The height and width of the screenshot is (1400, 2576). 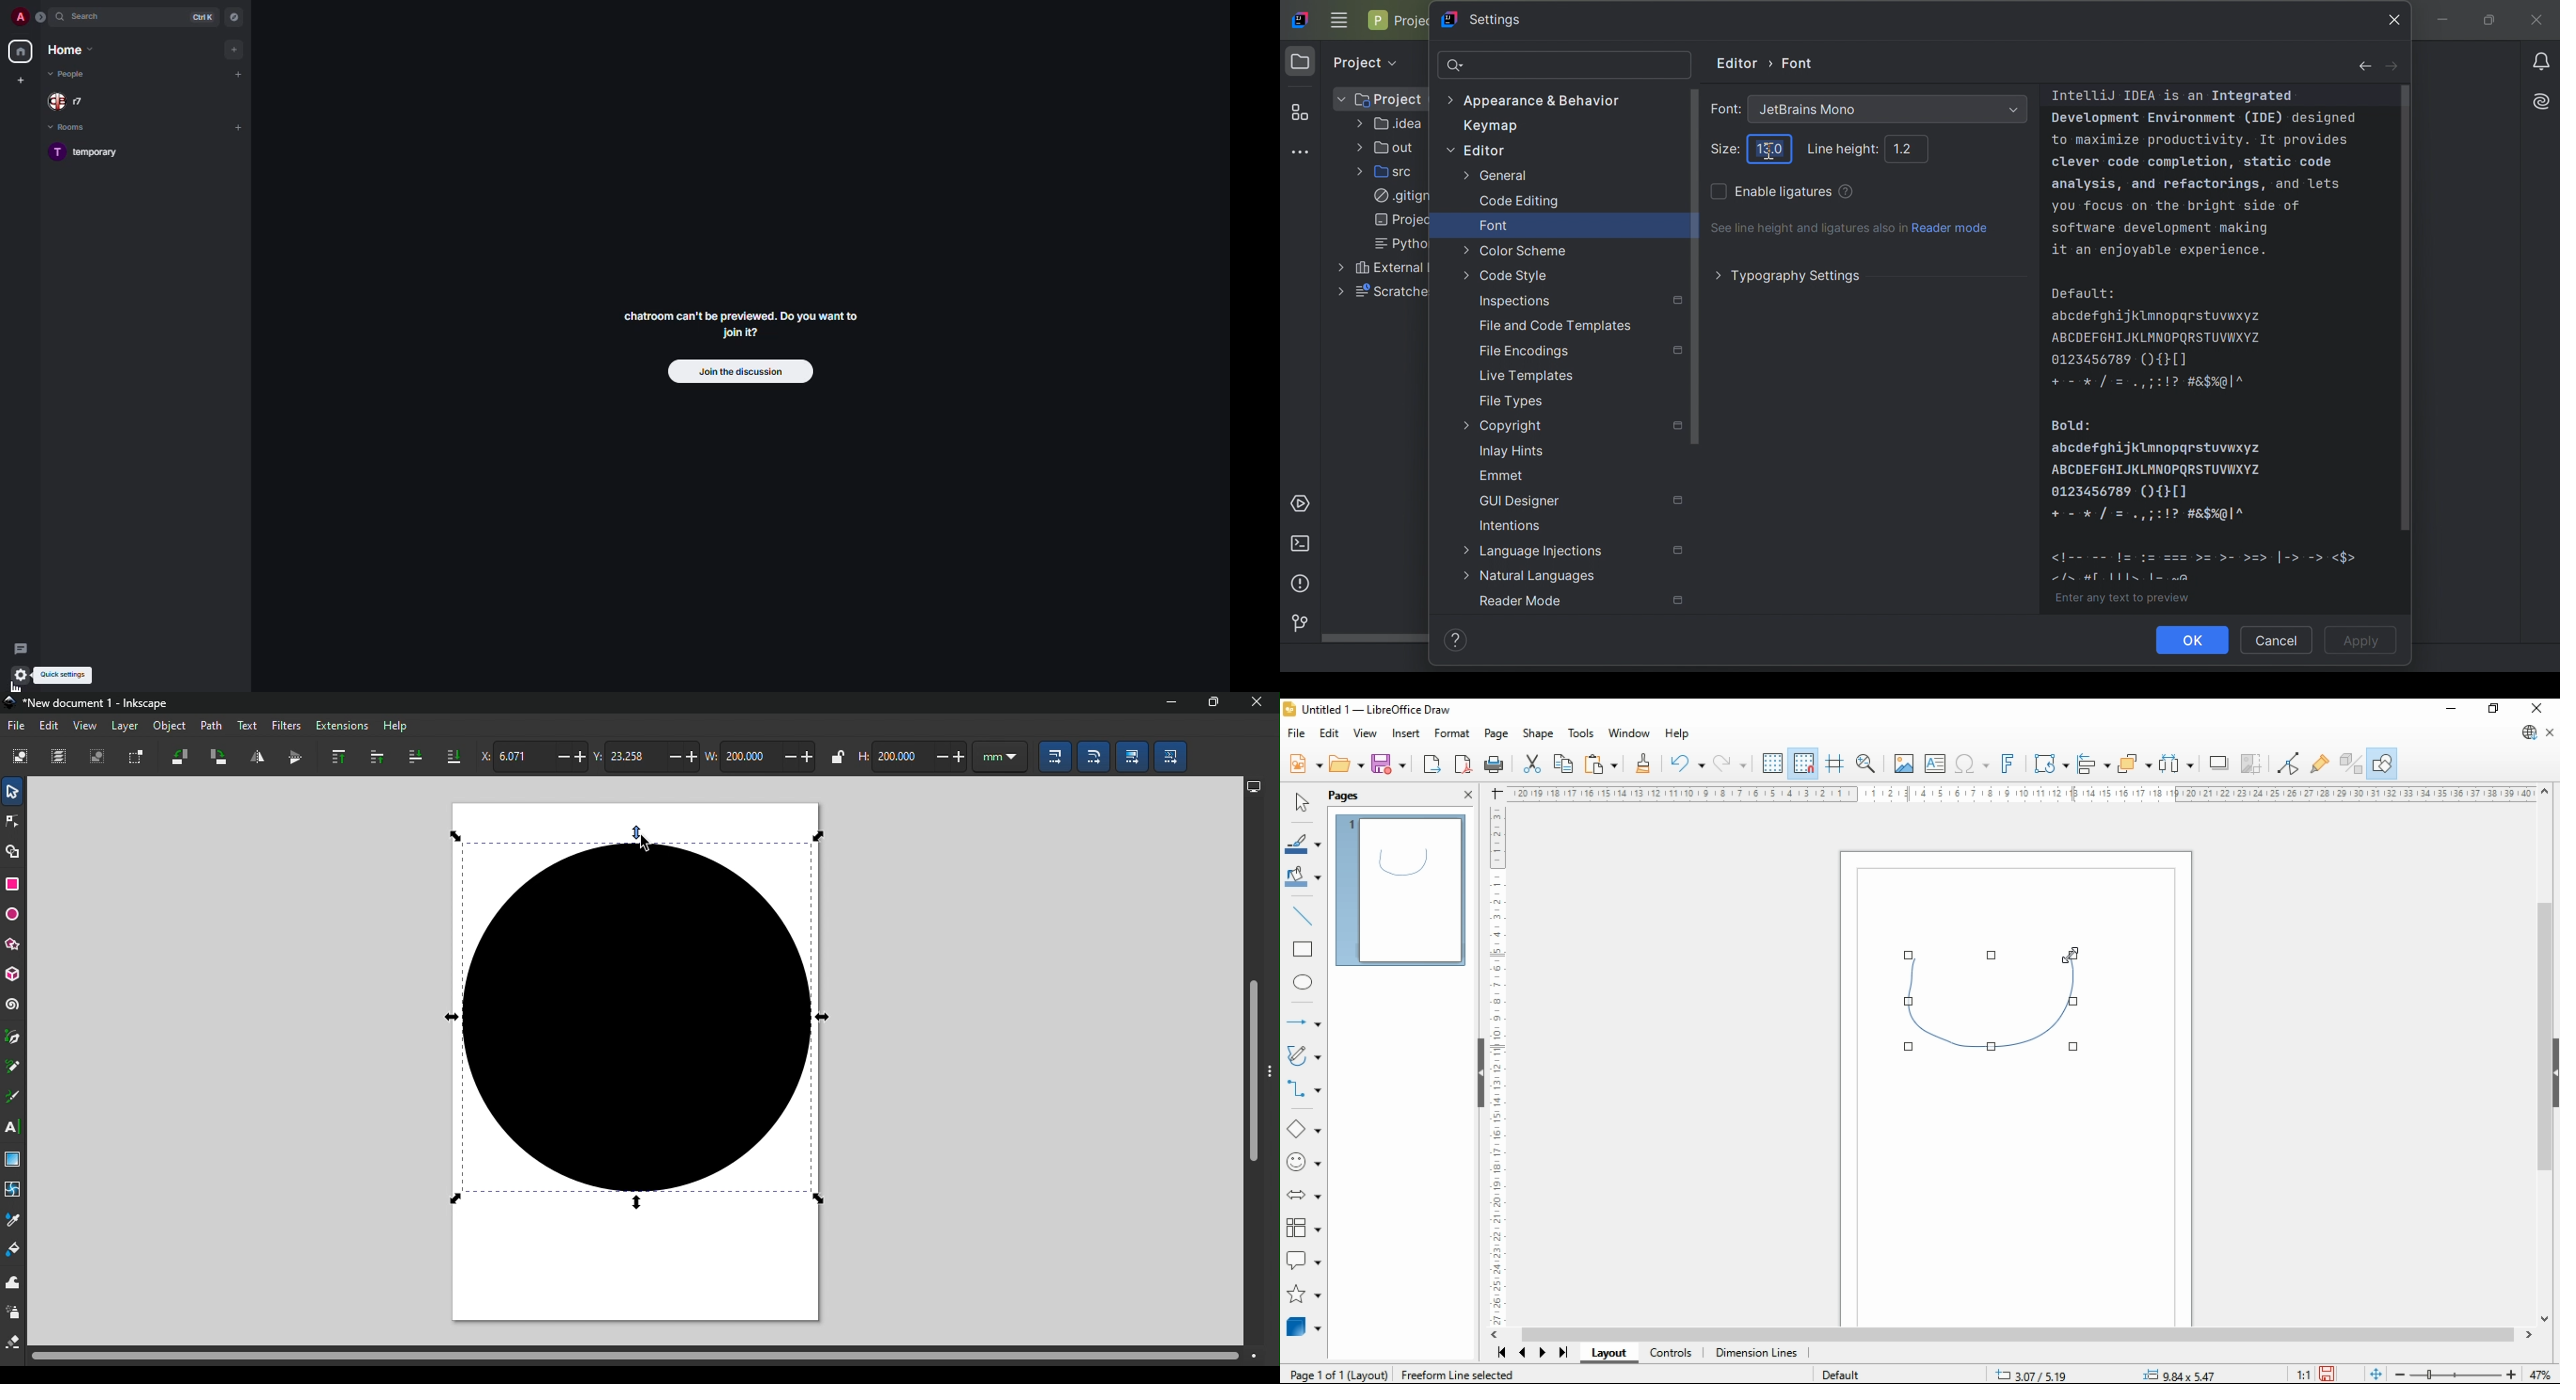 What do you see at coordinates (1303, 1261) in the screenshot?
I see `callout shapes` at bounding box center [1303, 1261].